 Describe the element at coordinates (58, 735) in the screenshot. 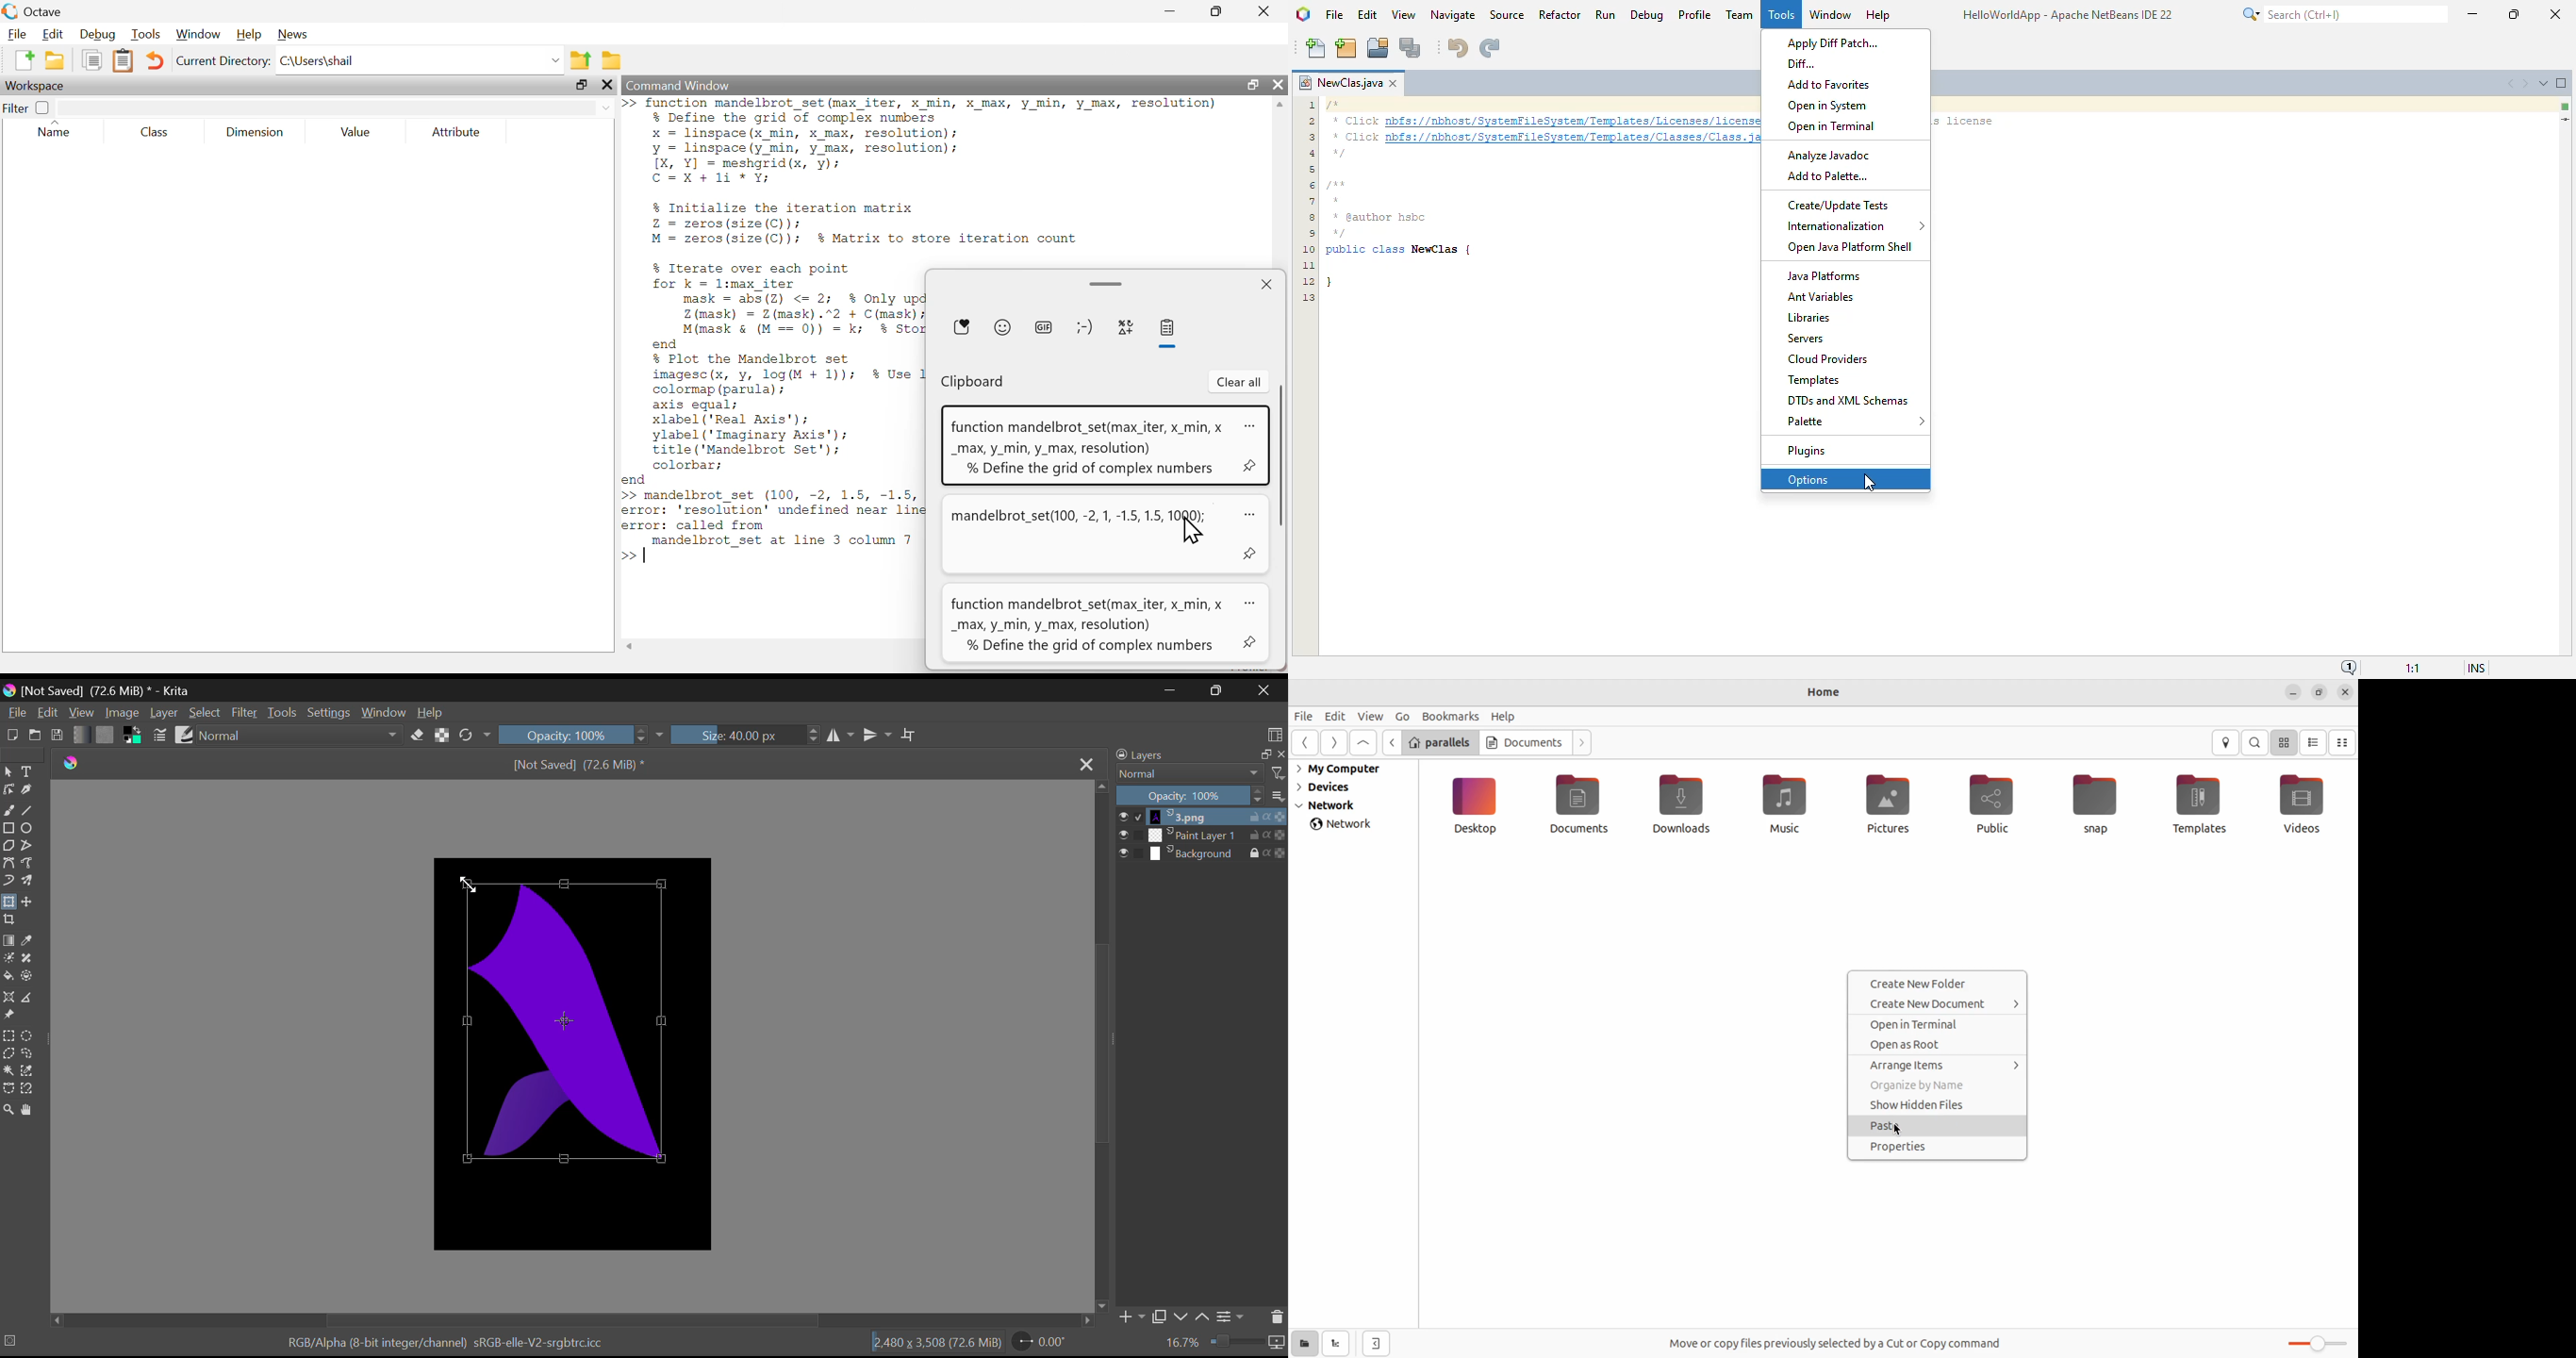

I see `Save` at that location.